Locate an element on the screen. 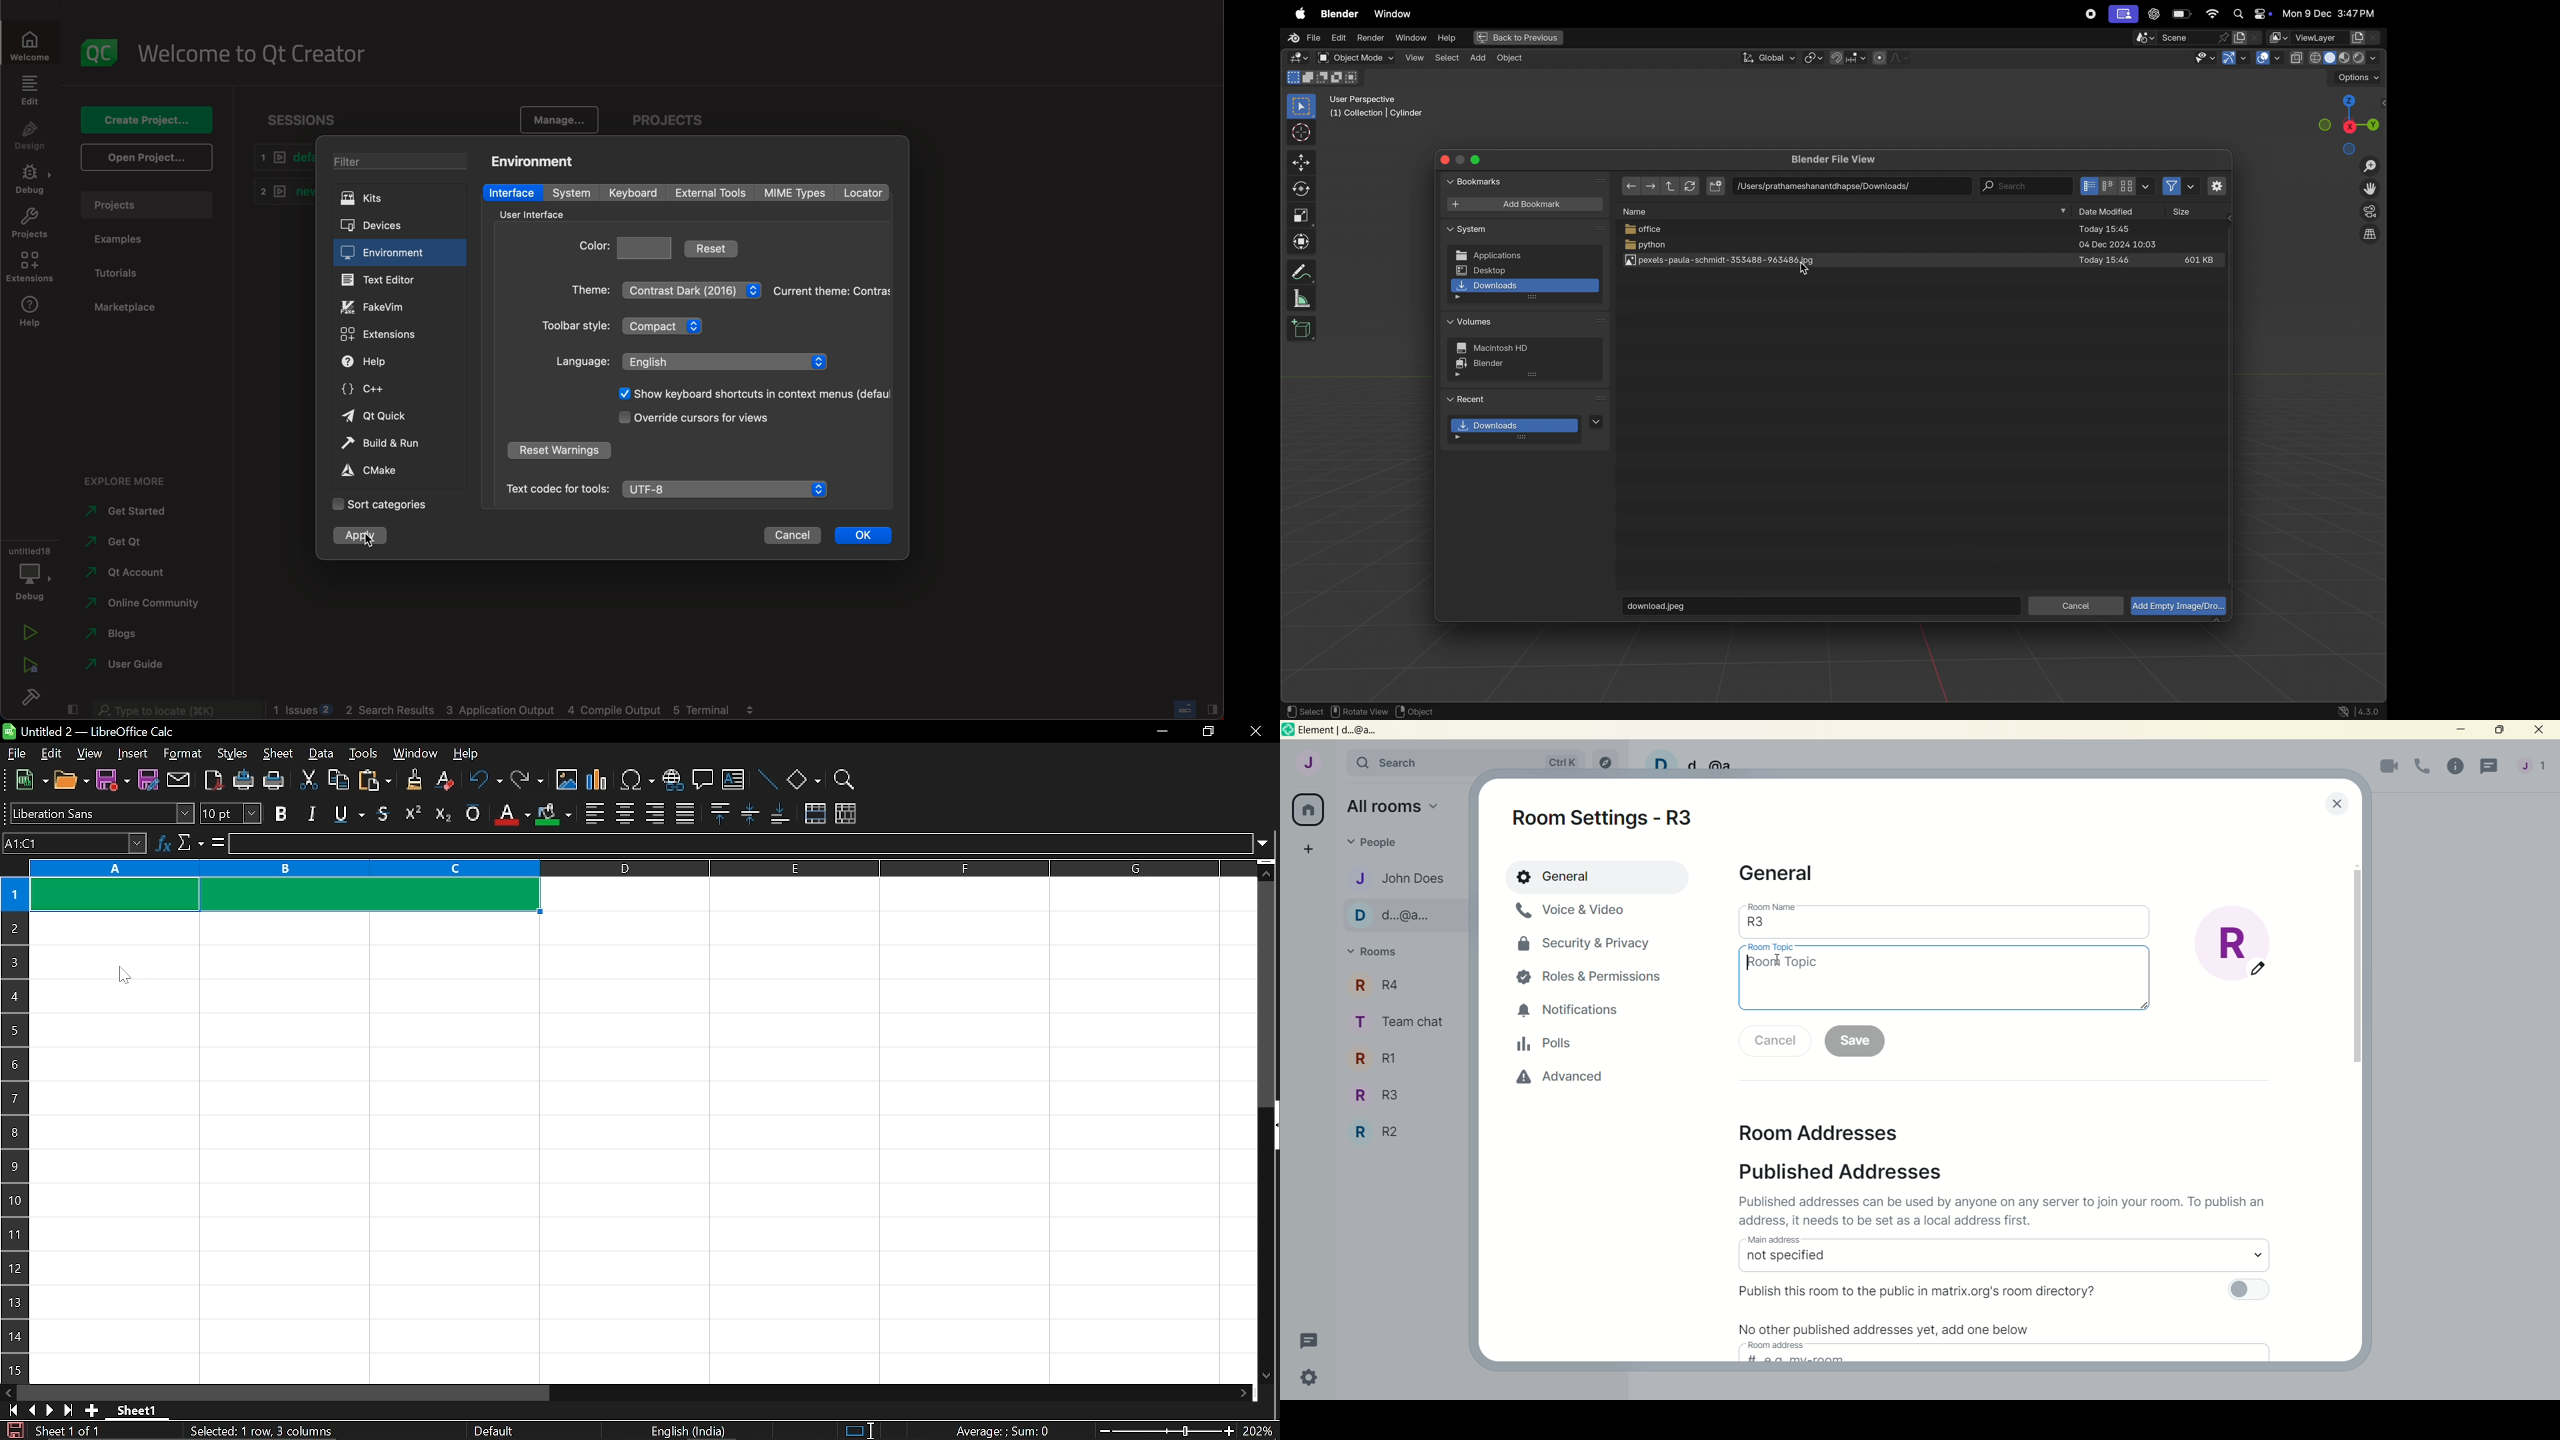 Image resolution: width=2576 pixels, height=1456 pixels. undo is located at coordinates (484, 781).